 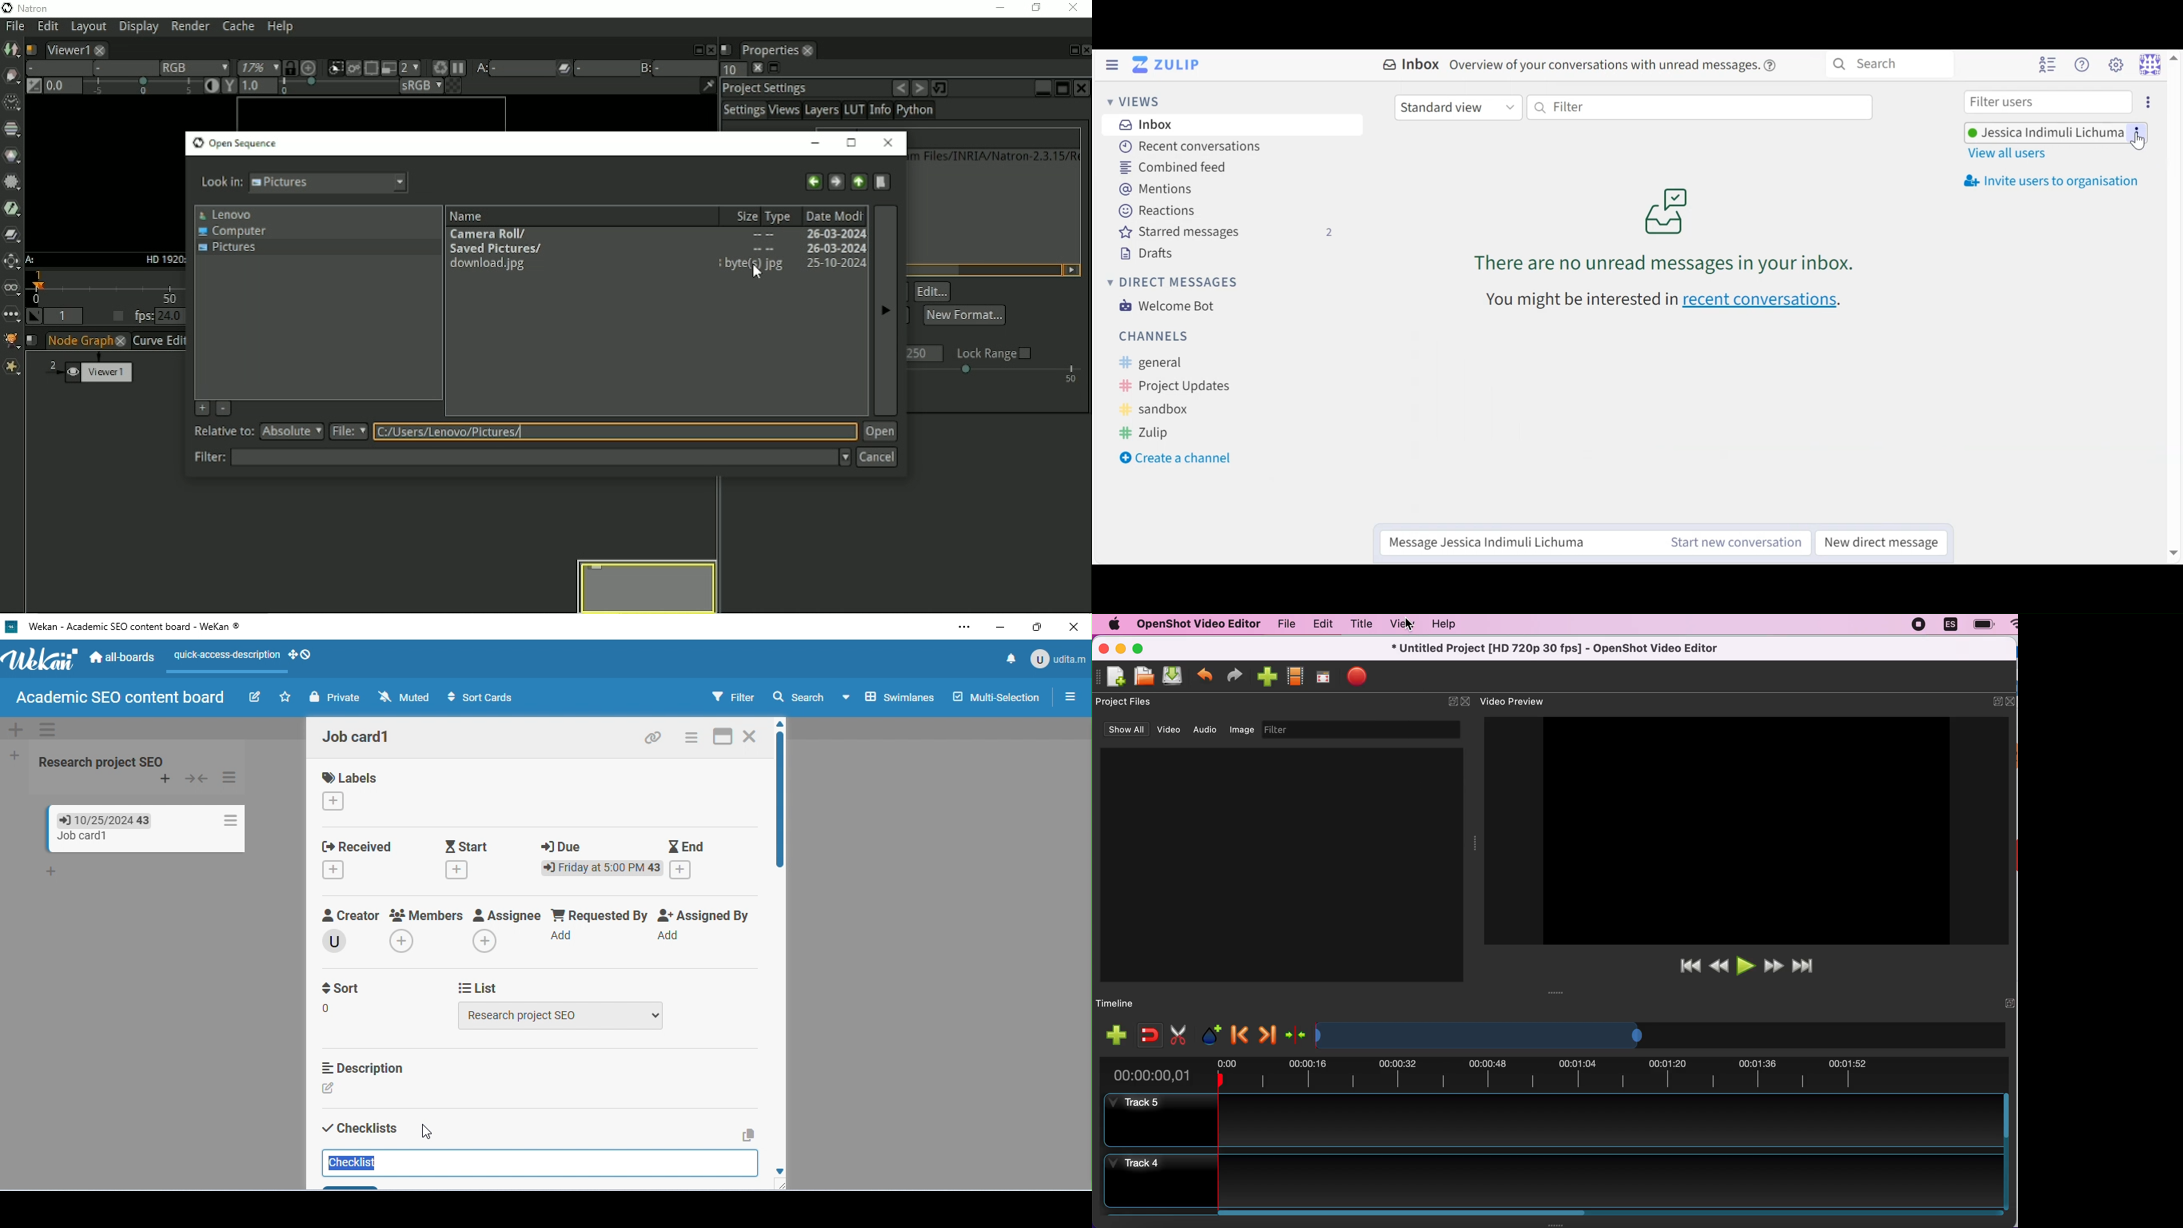 I want to click on Main menu, so click(x=2116, y=64).